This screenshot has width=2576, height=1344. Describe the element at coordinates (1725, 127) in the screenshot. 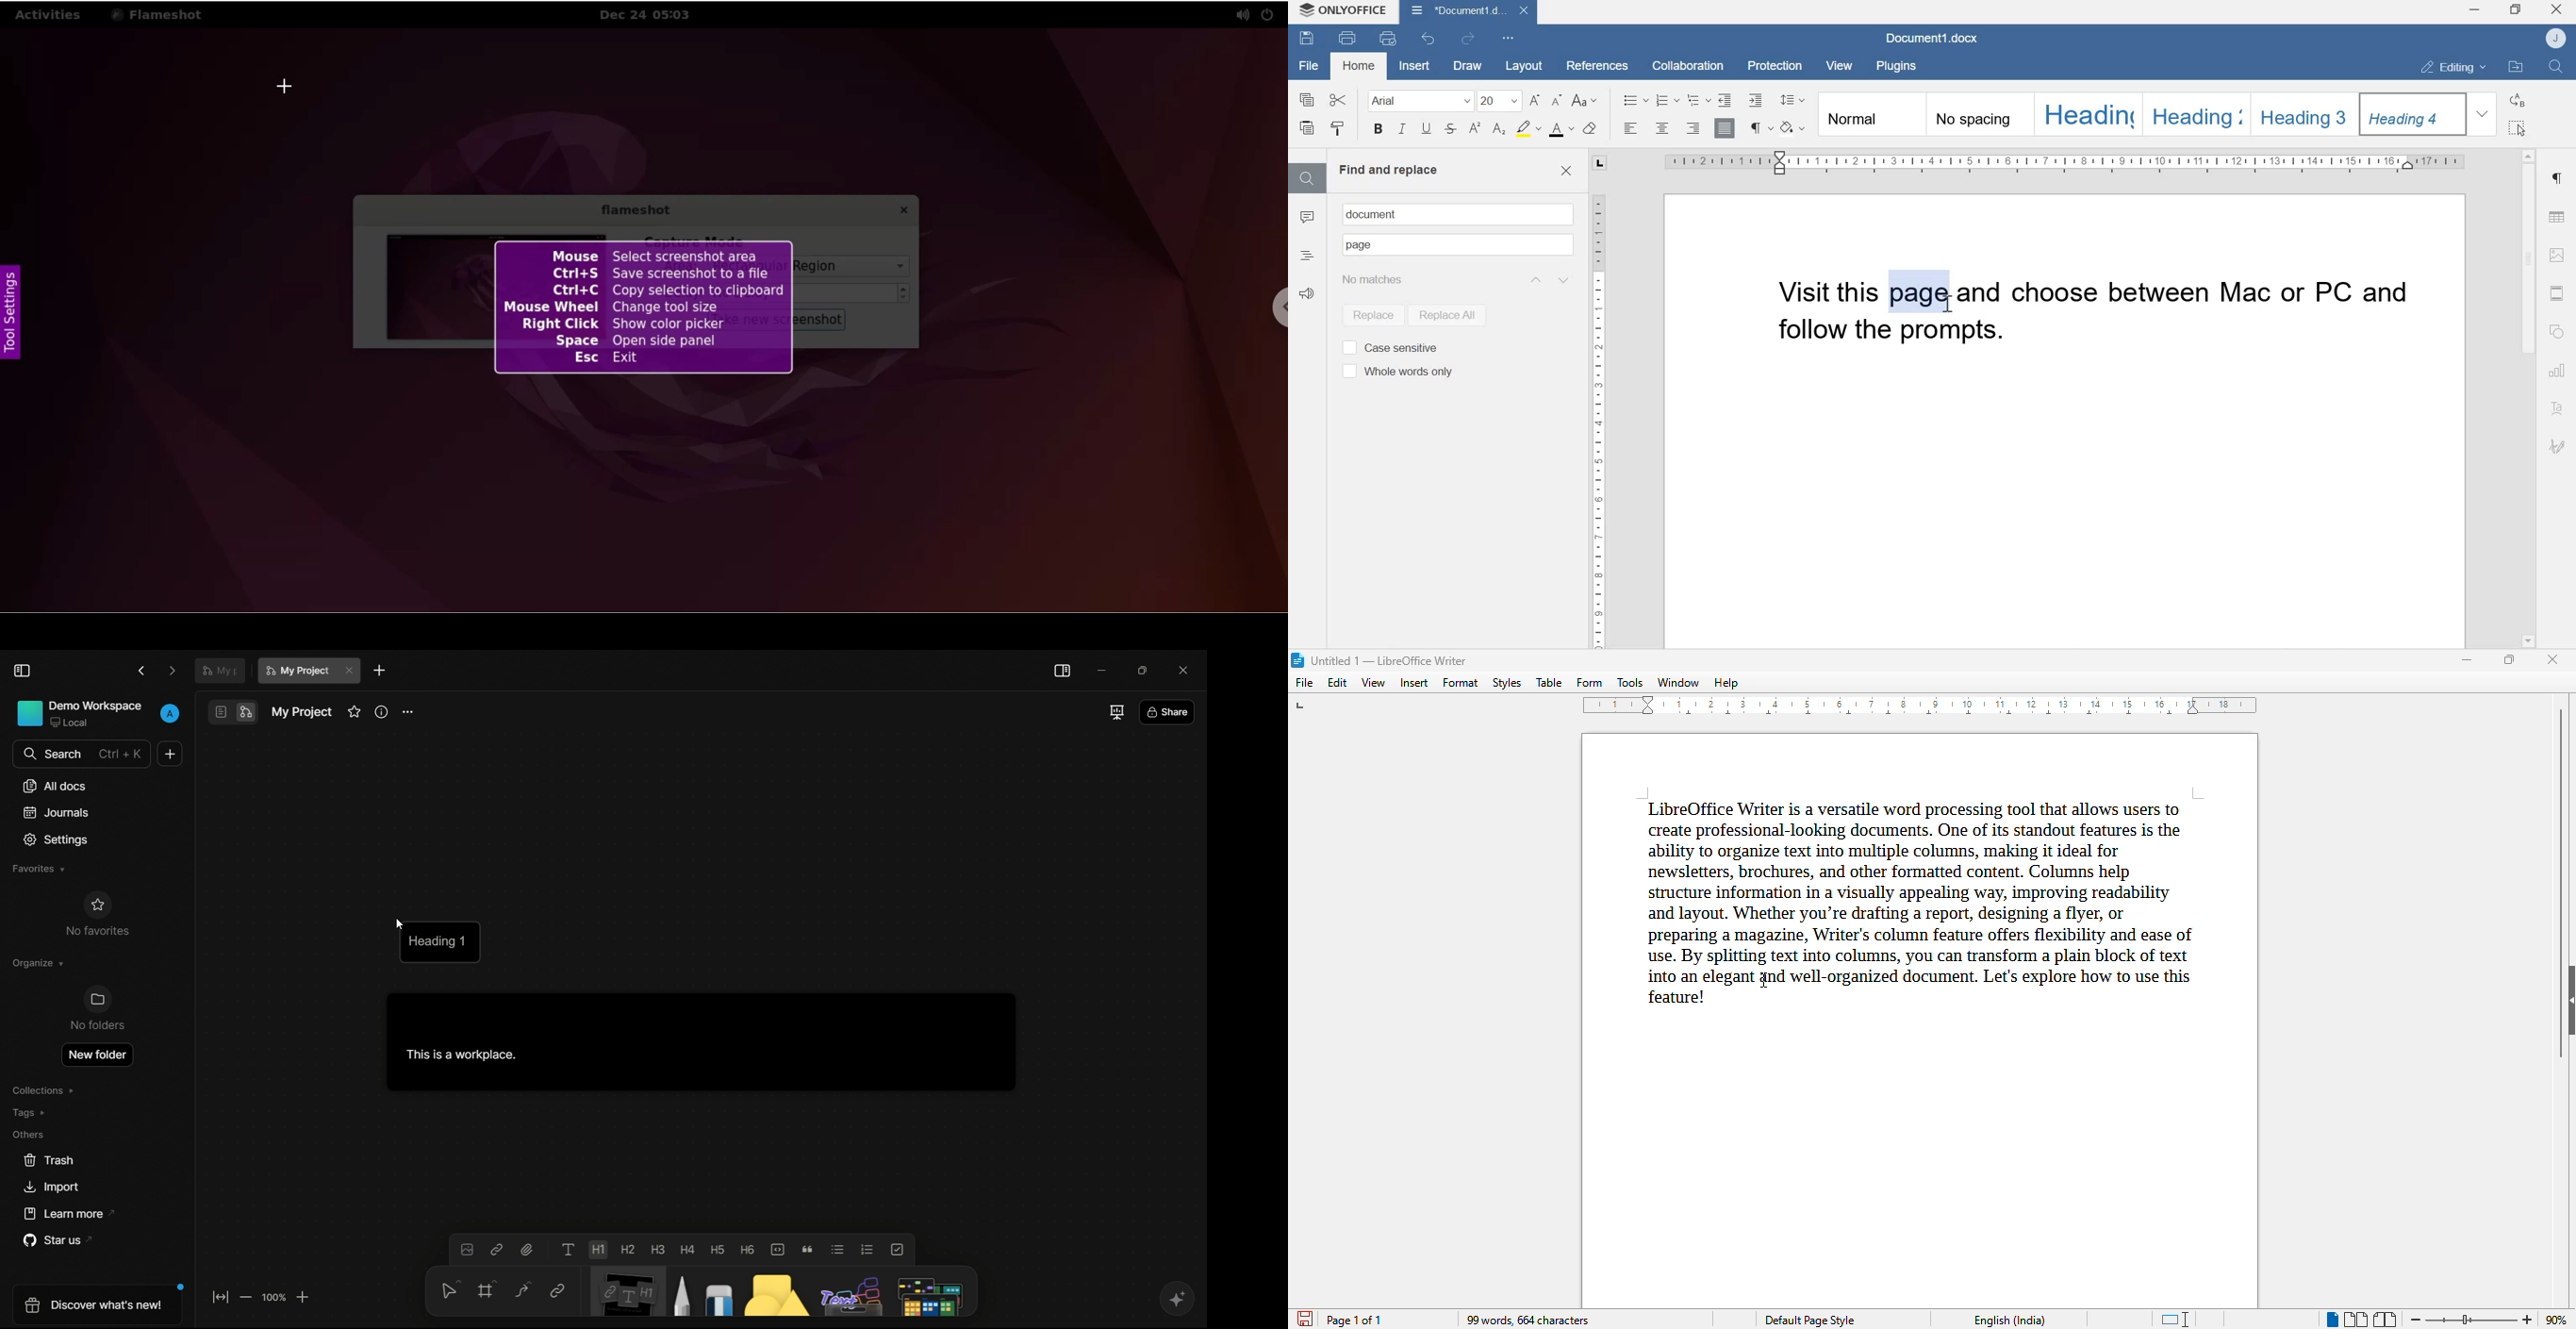

I see `Justified` at that location.